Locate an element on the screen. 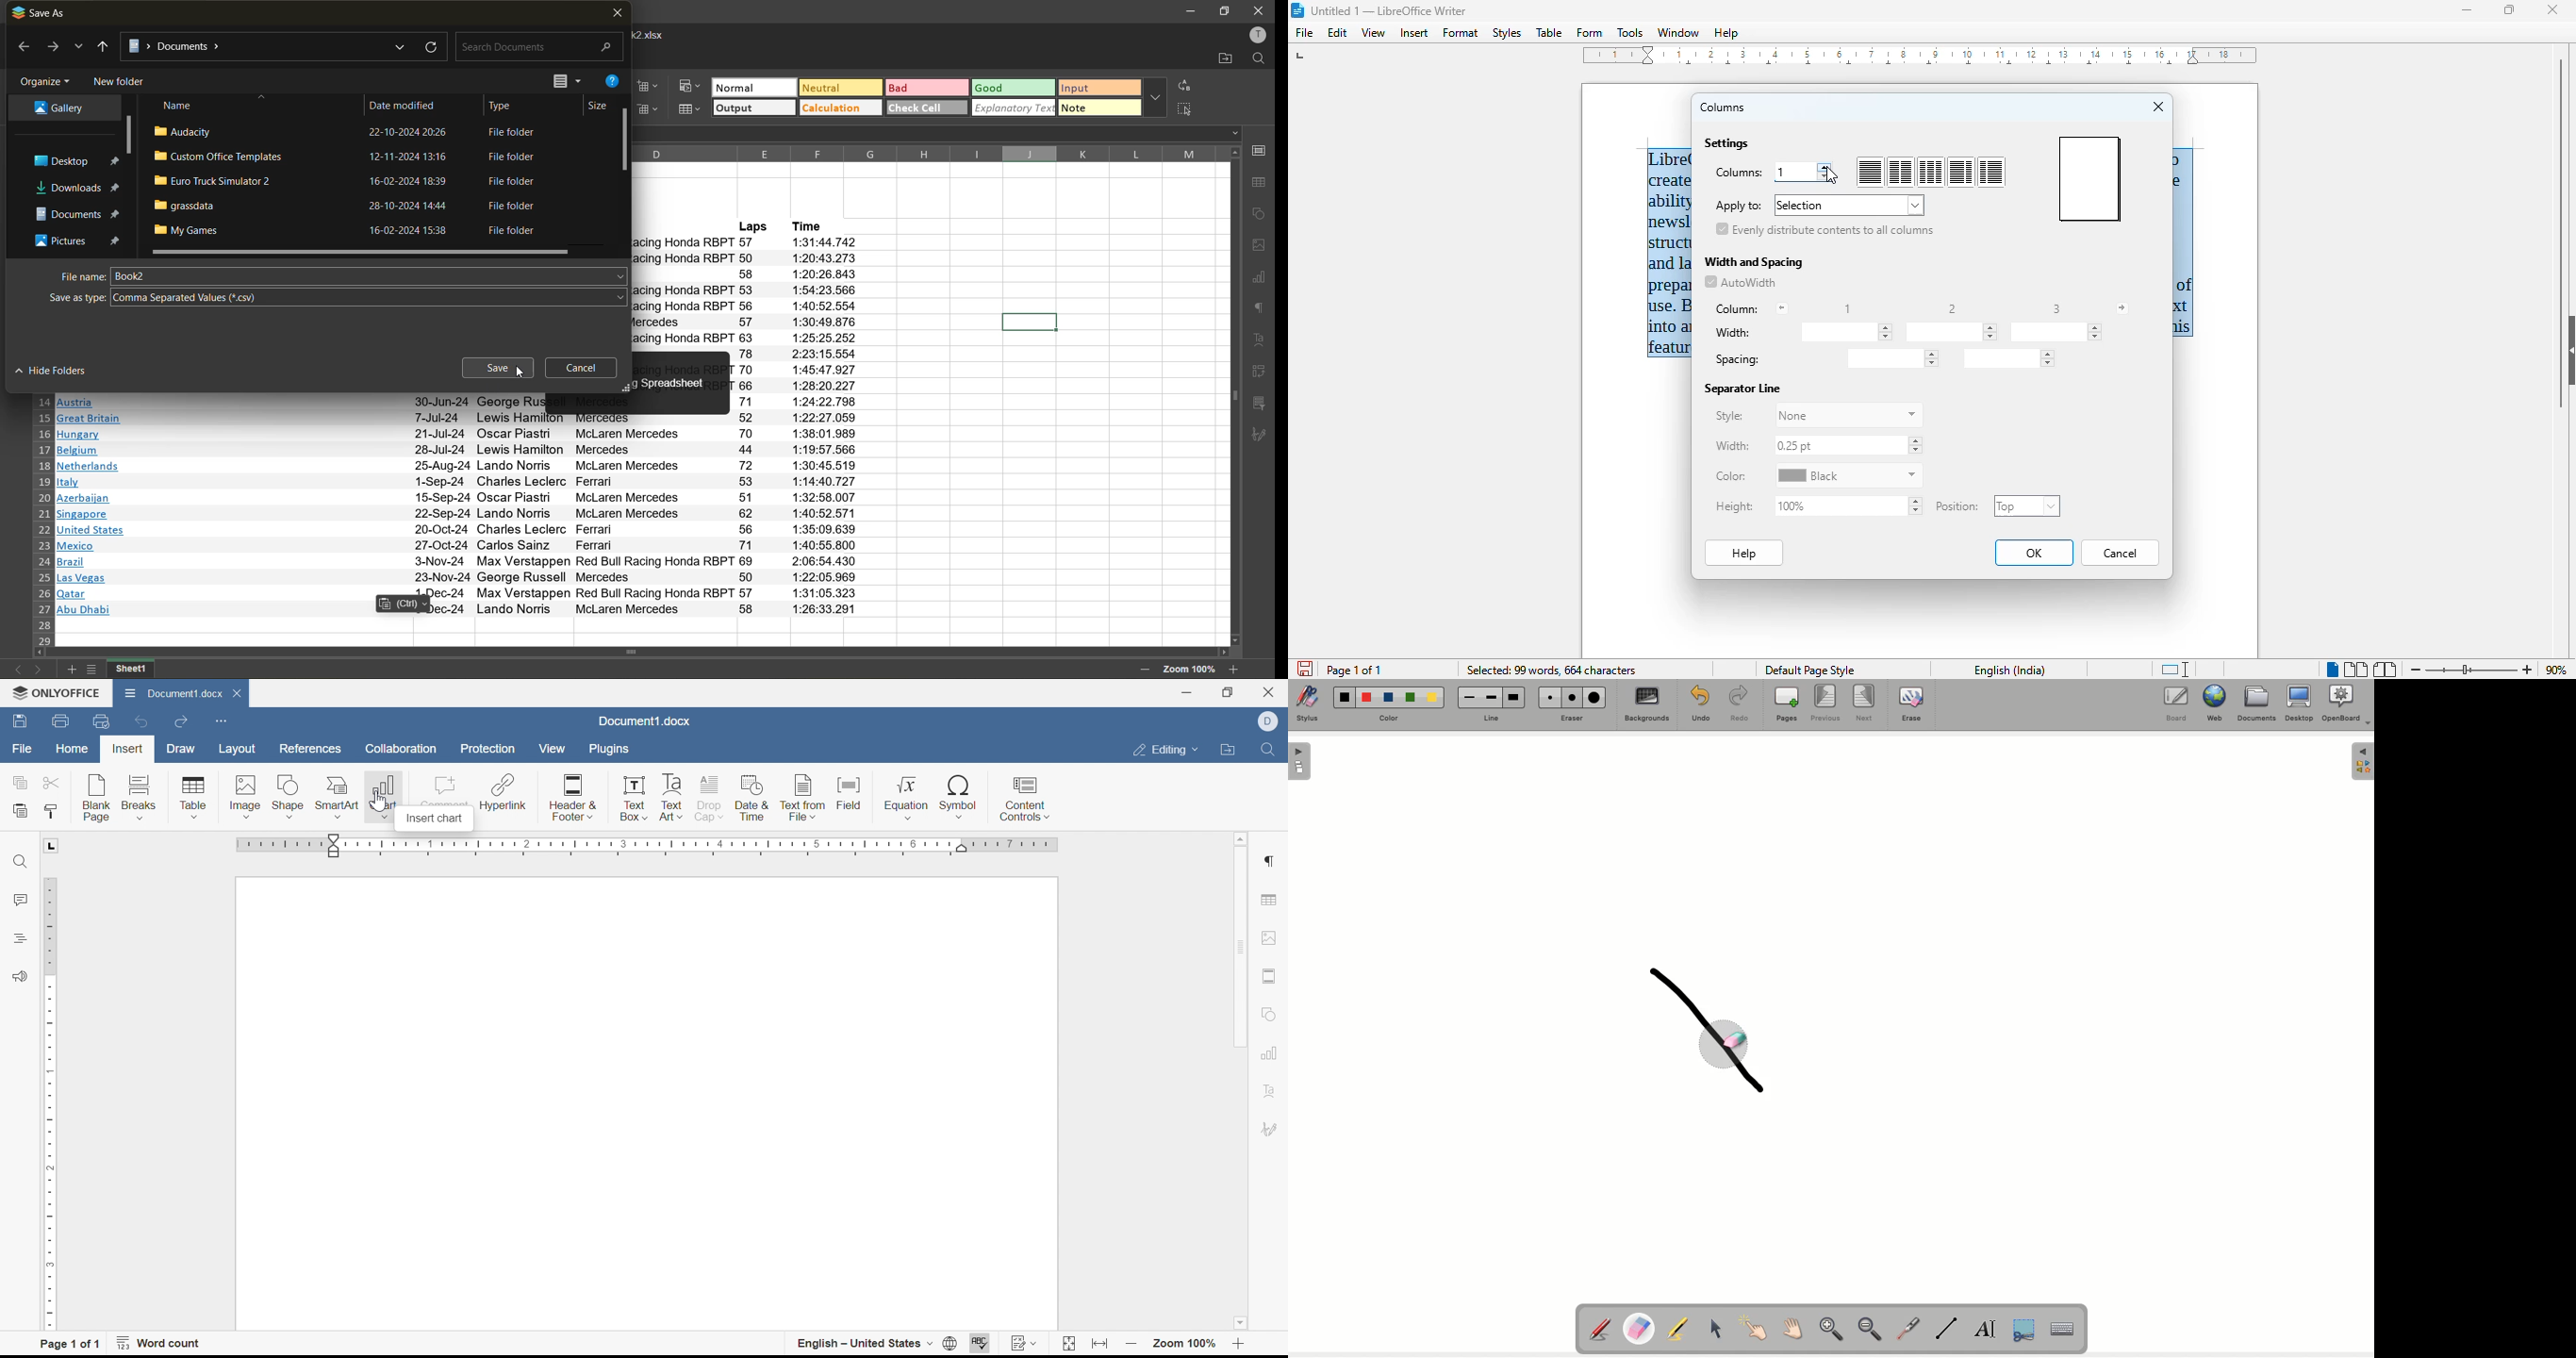 This screenshot has width=2576, height=1372. Medium is located at coordinates (1491, 698).